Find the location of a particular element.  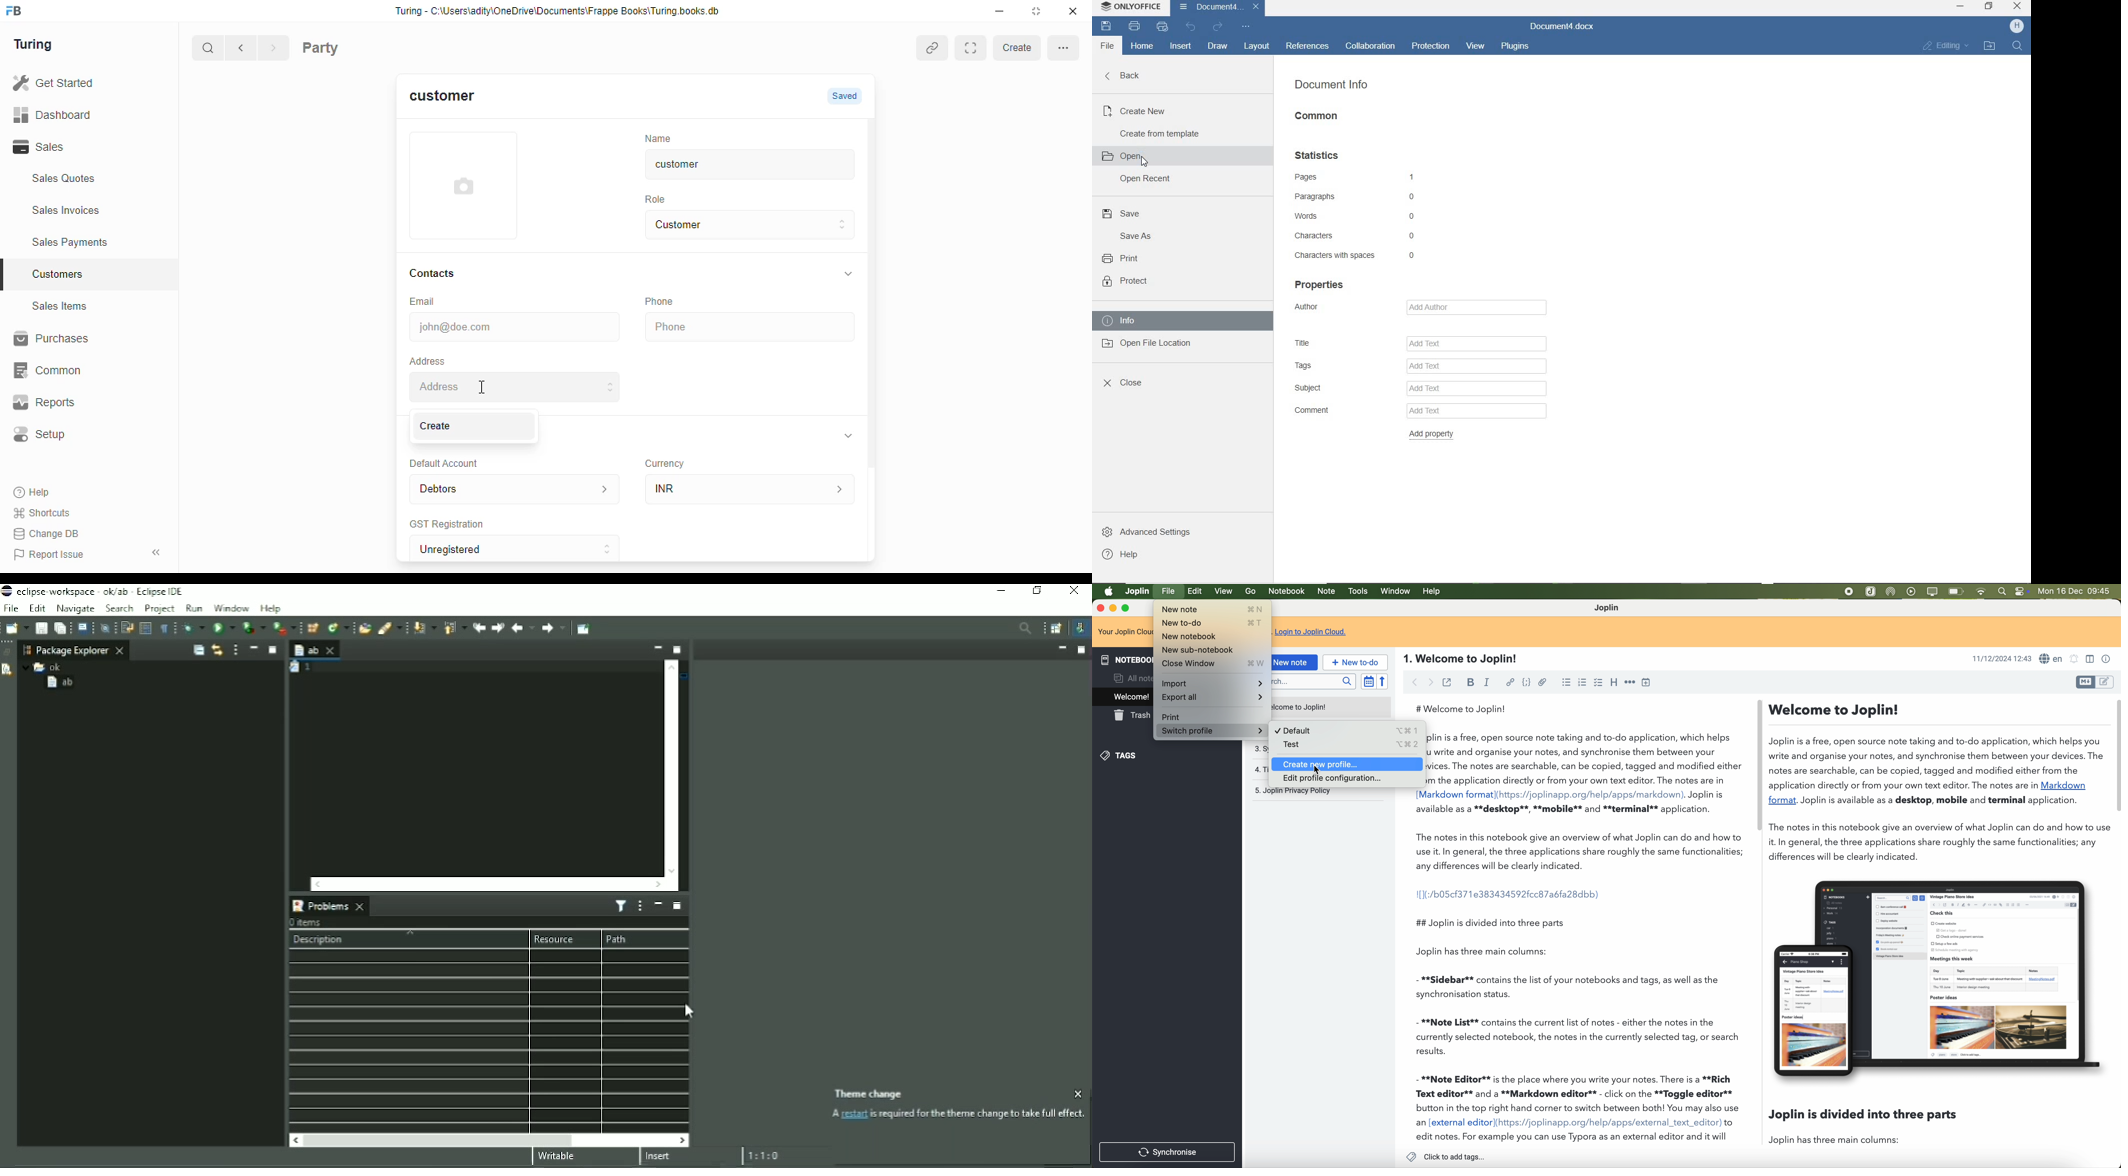

Sales Items. is located at coordinates (89, 307).